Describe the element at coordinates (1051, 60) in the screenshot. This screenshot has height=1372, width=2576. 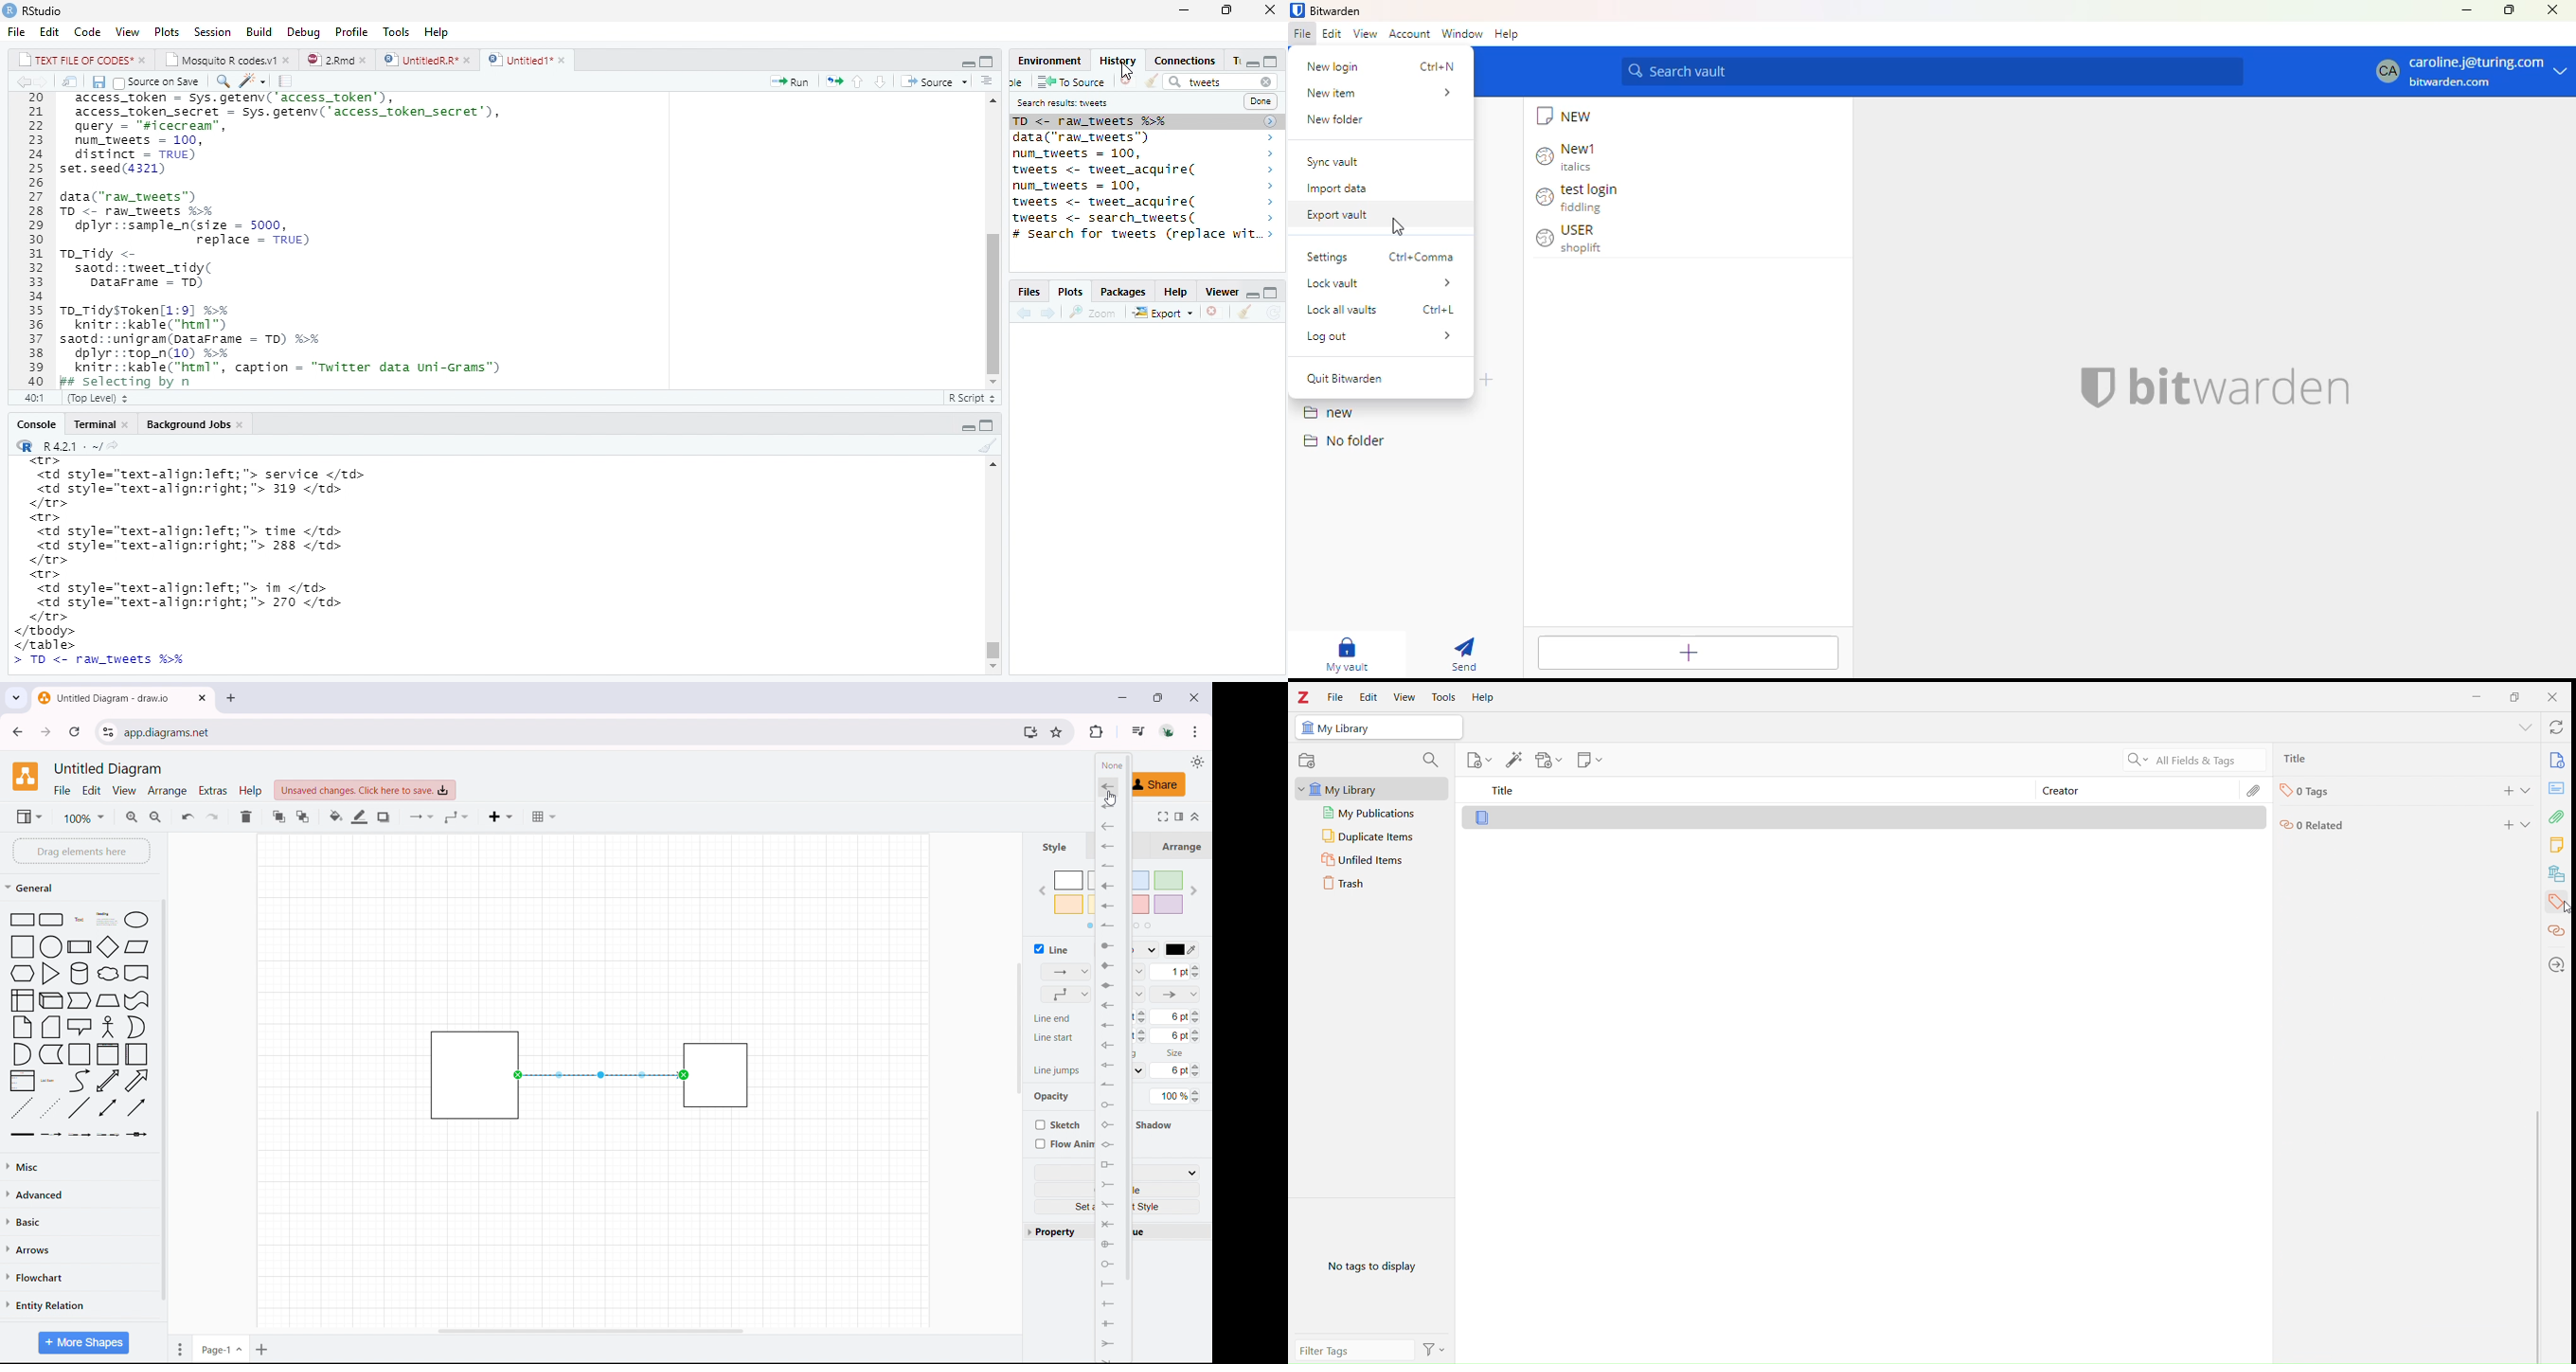
I see `Environment` at that location.